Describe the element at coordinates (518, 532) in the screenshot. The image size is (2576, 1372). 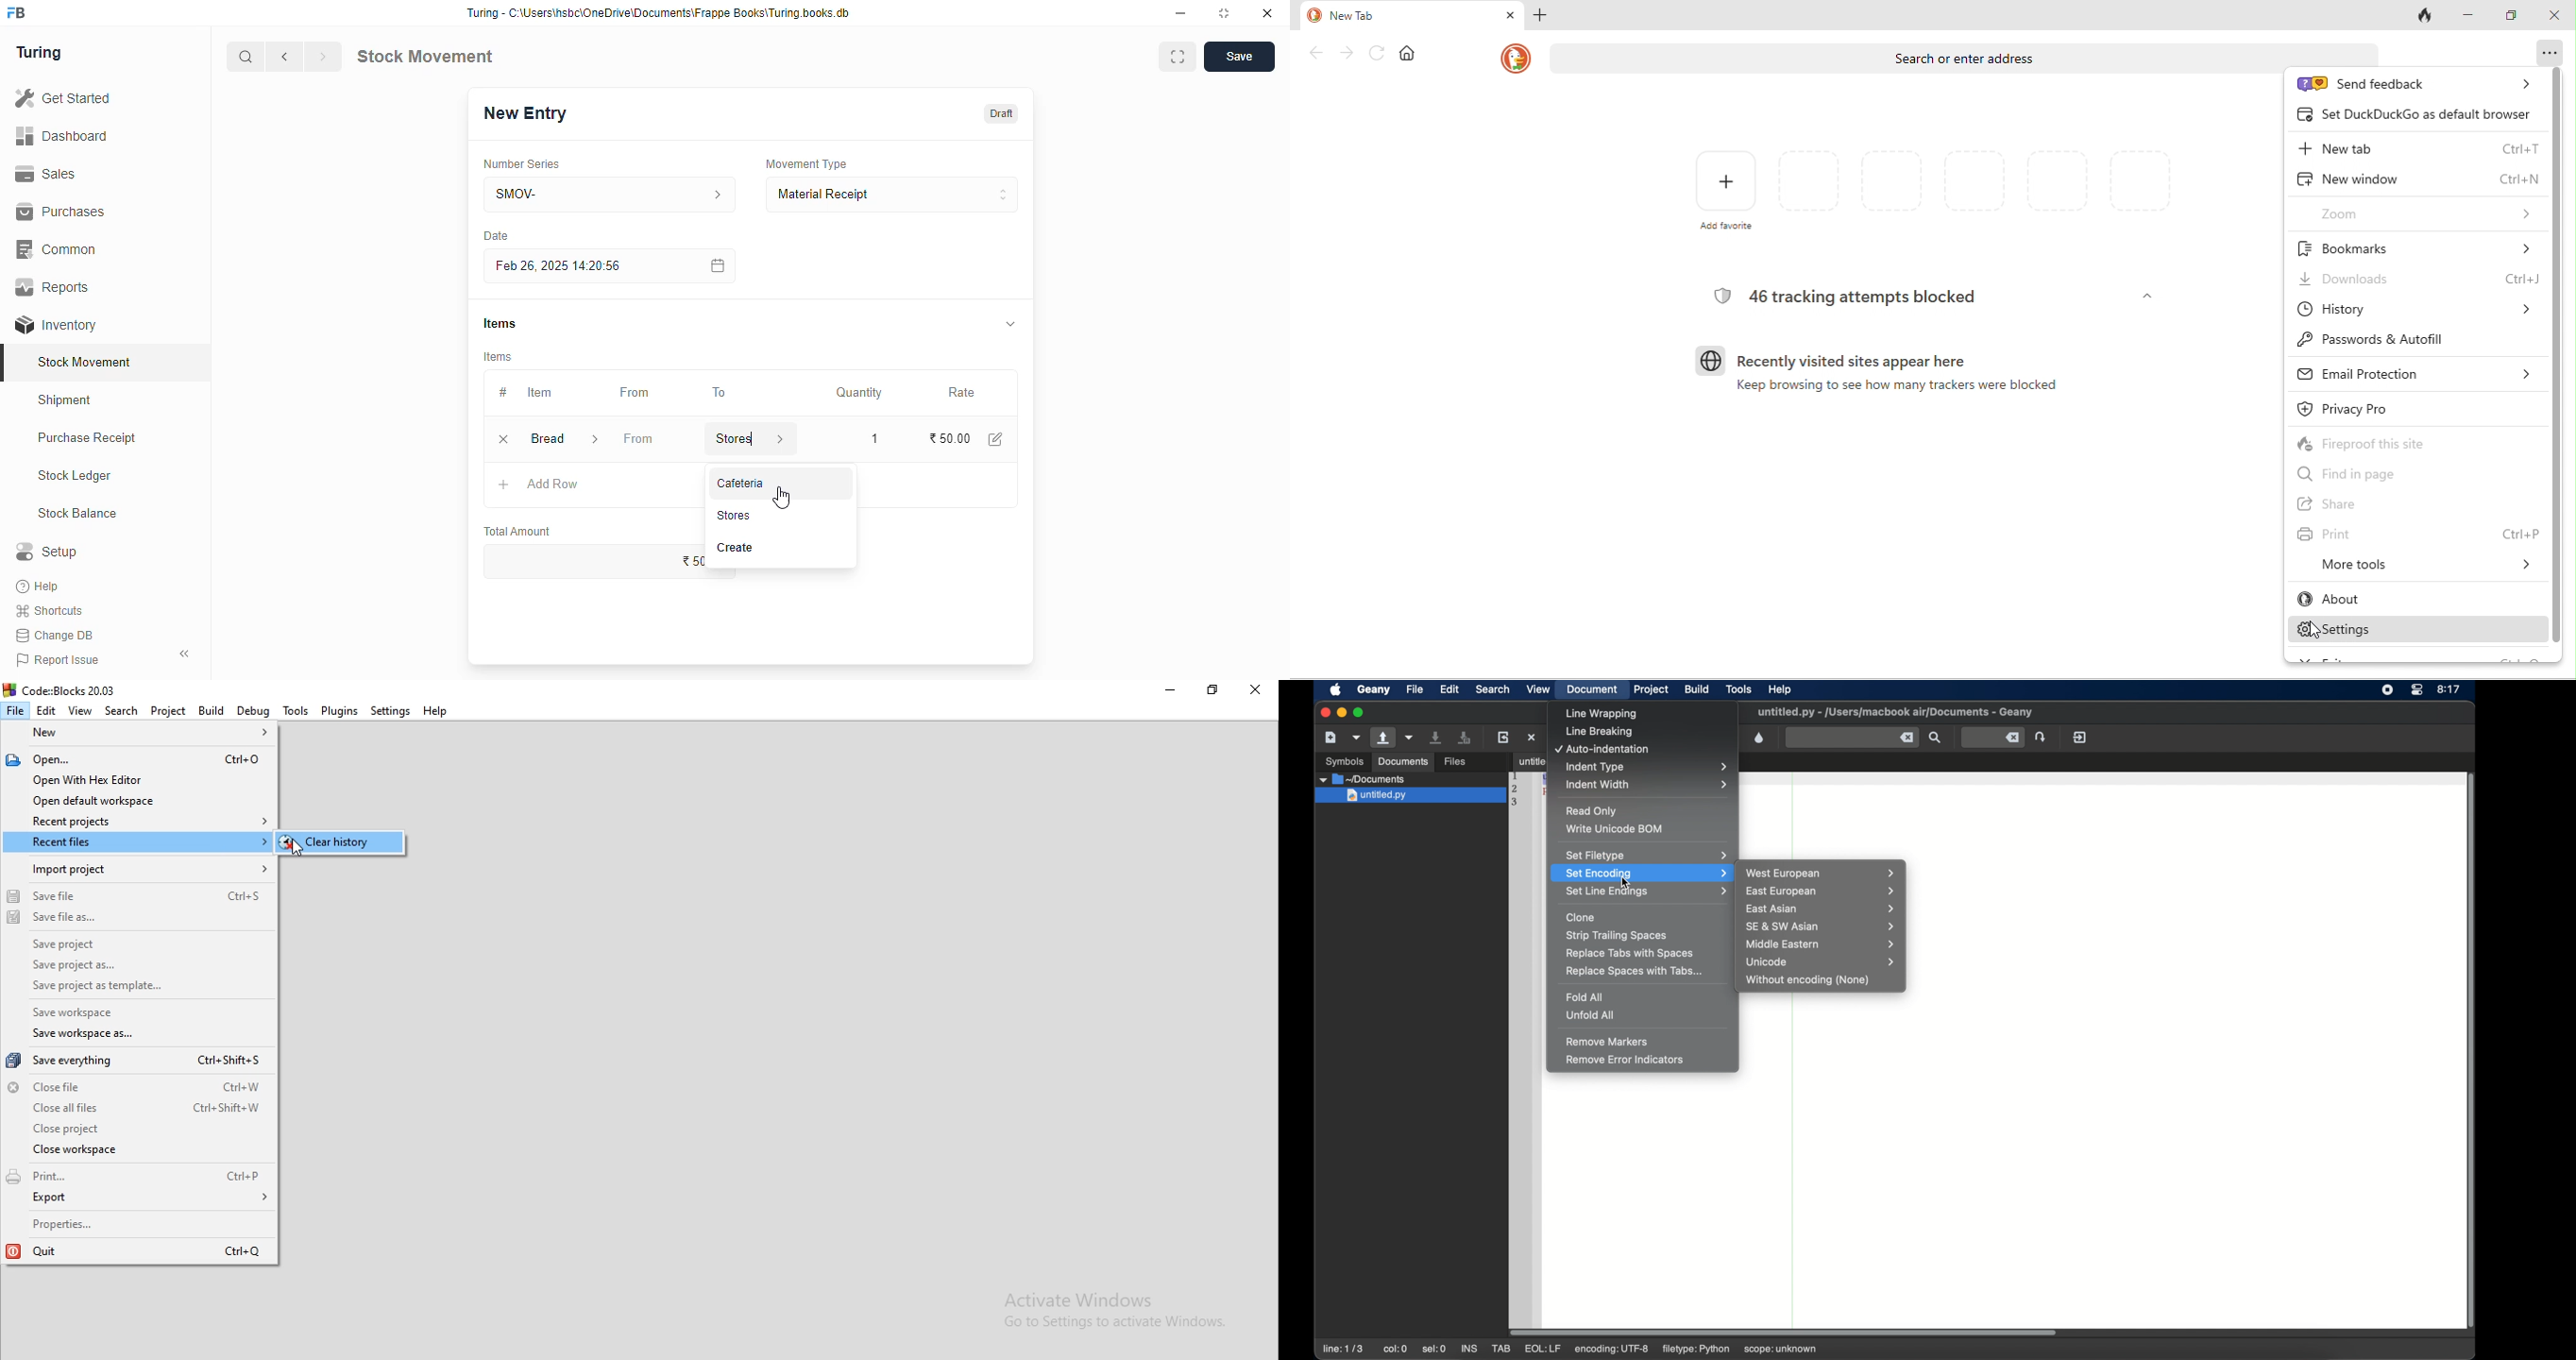
I see `total amount` at that location.